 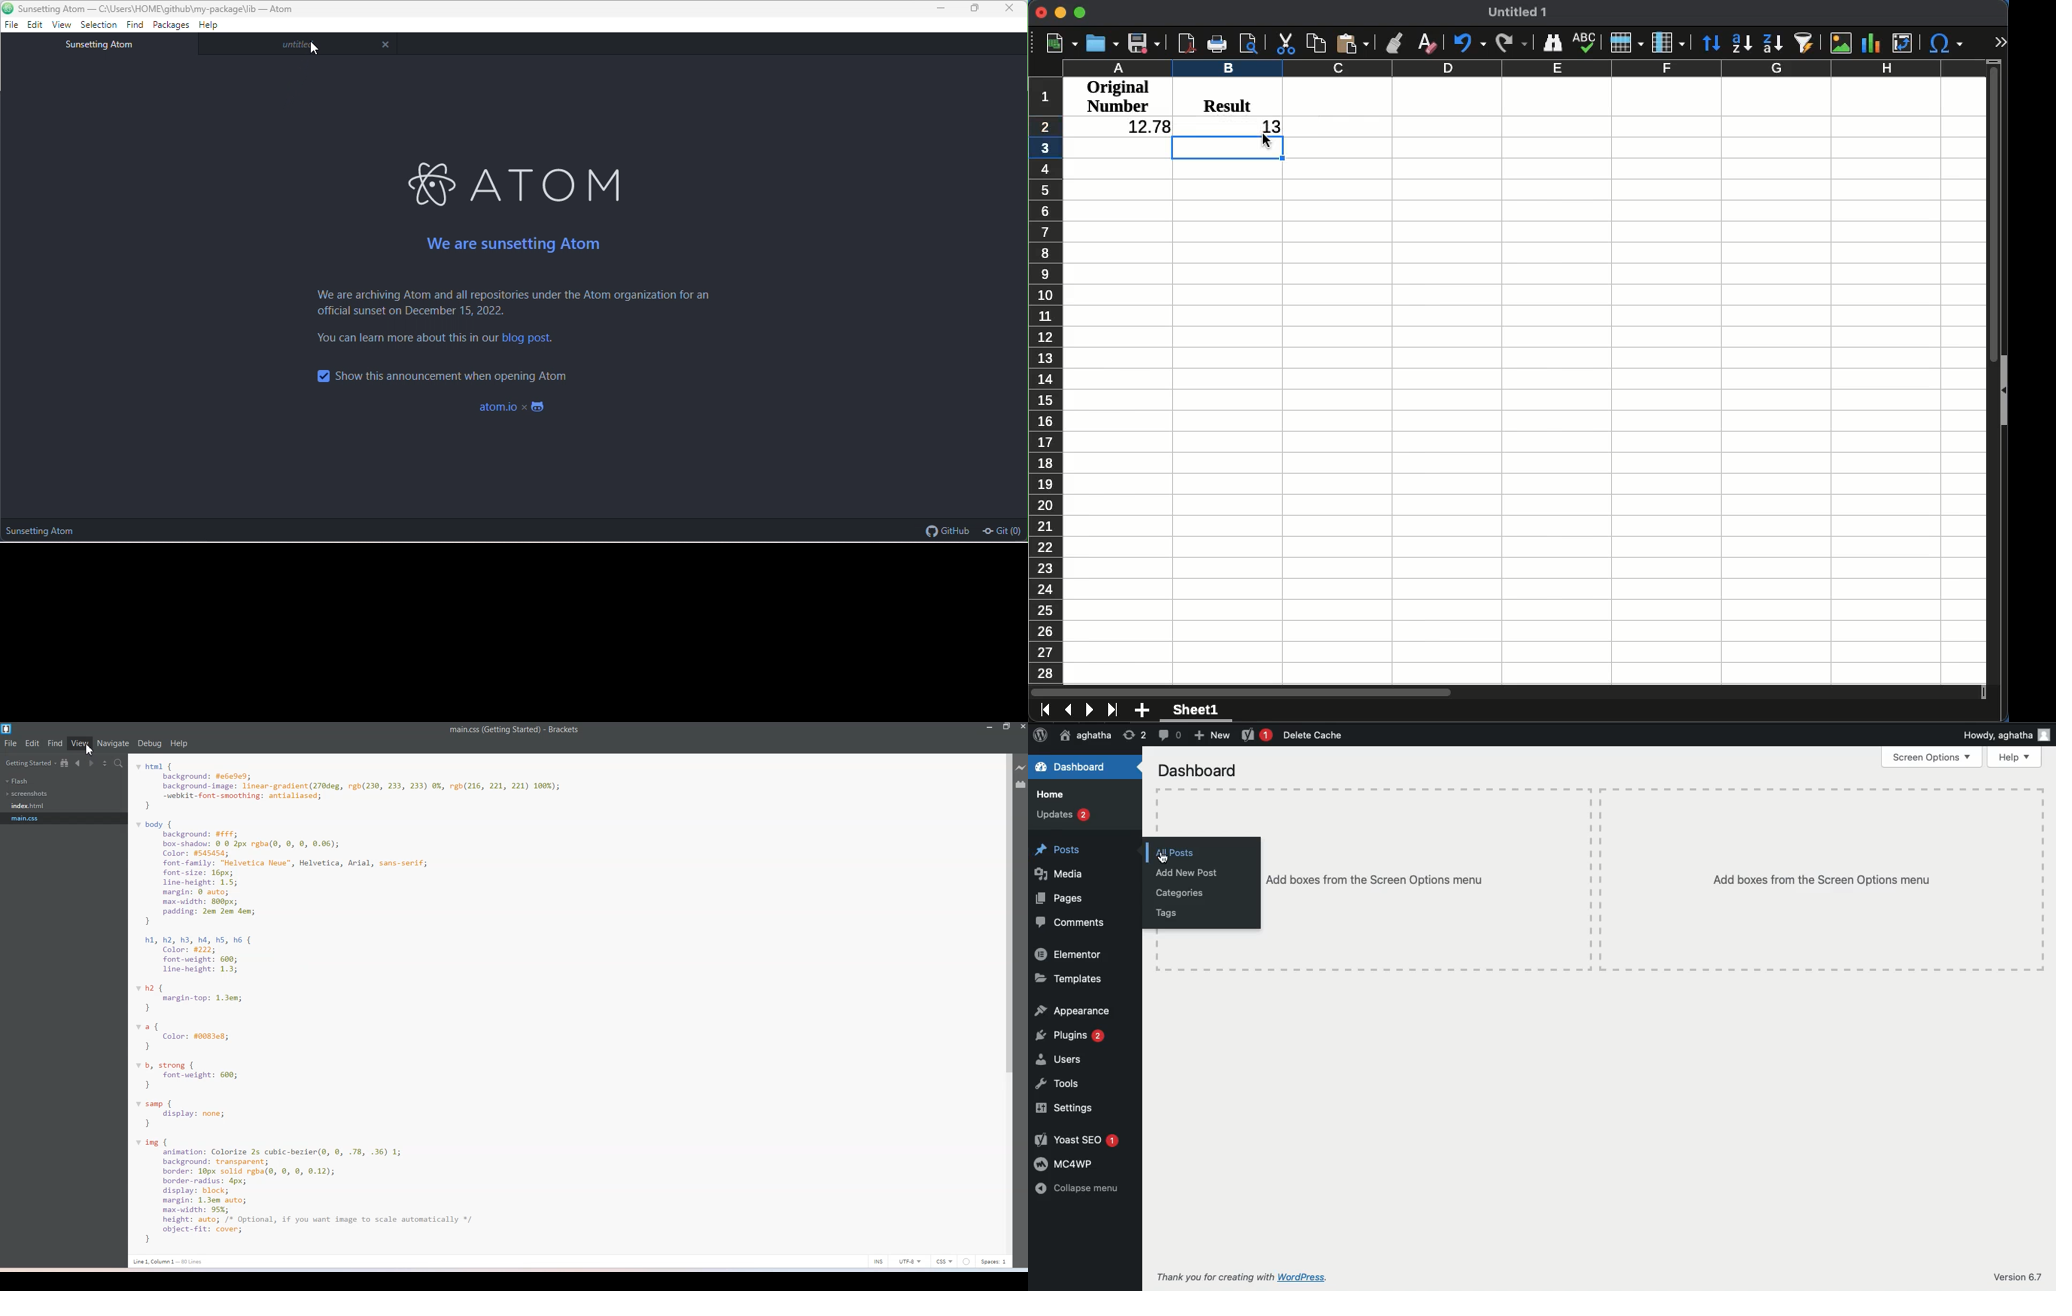 I want to click on Elementor, so click(x=1068, y=953).